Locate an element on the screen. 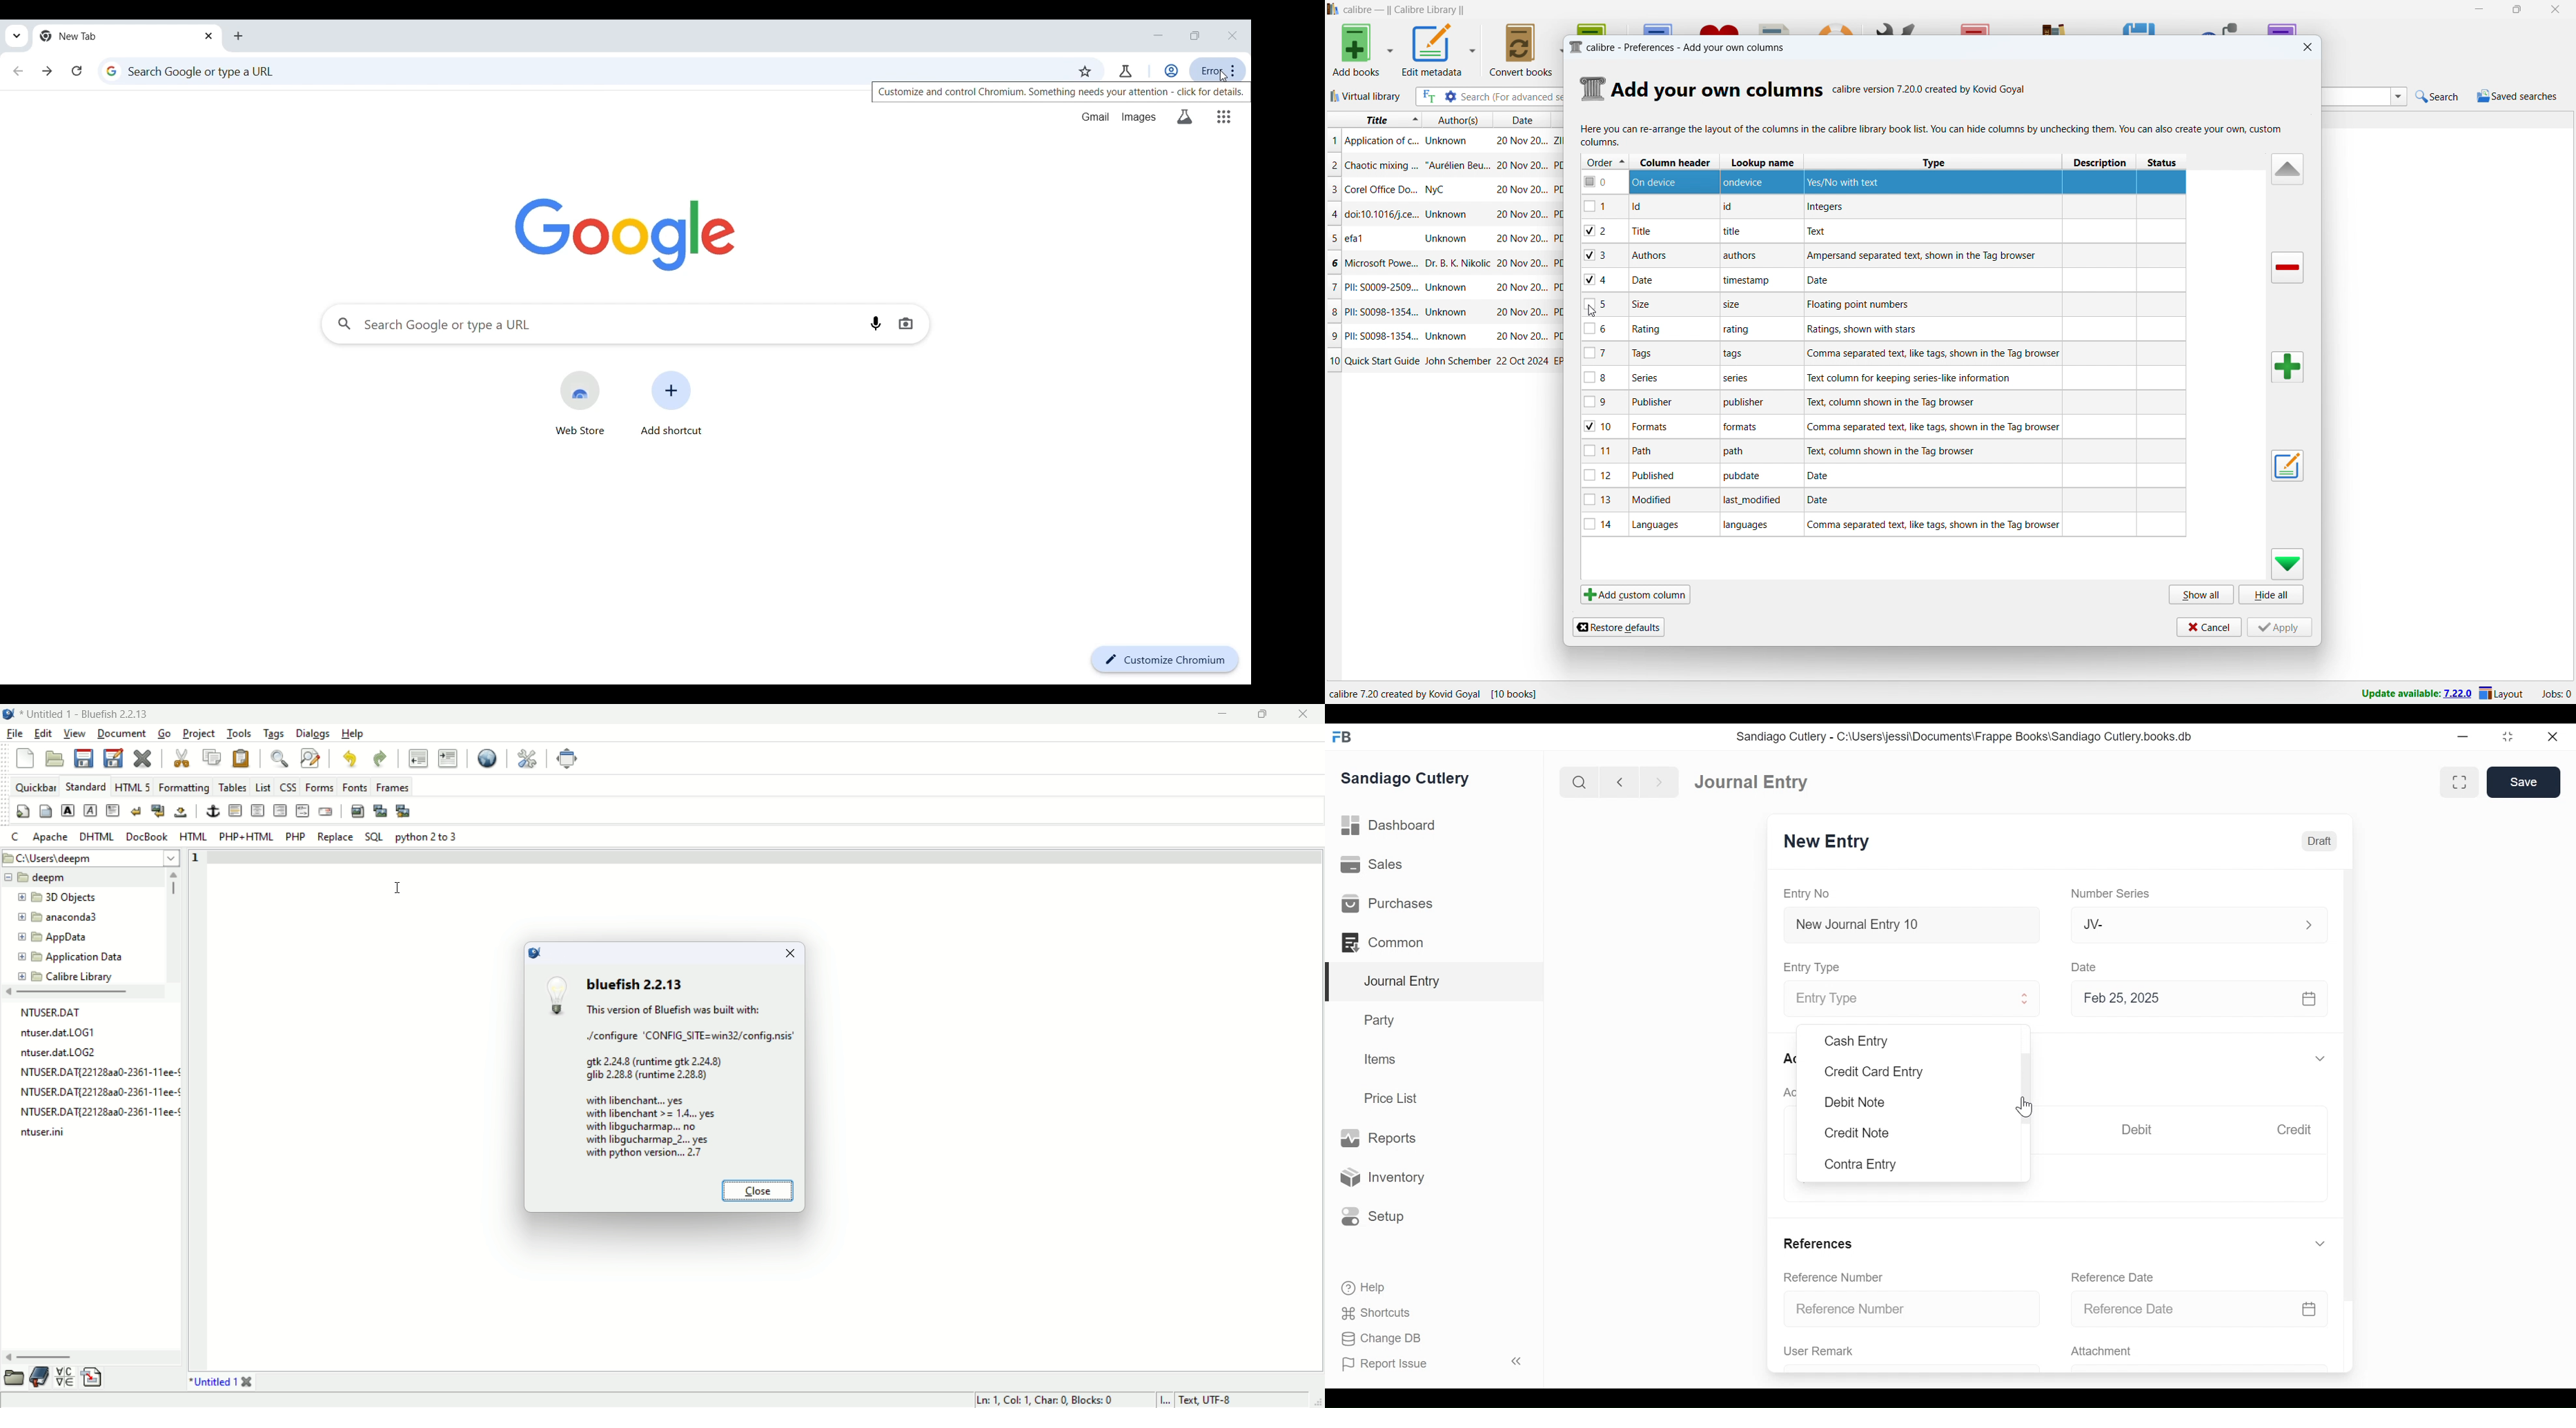 The width and height of the screenshot is (2576, 1428). On device is located at coordinates (1659, 182).